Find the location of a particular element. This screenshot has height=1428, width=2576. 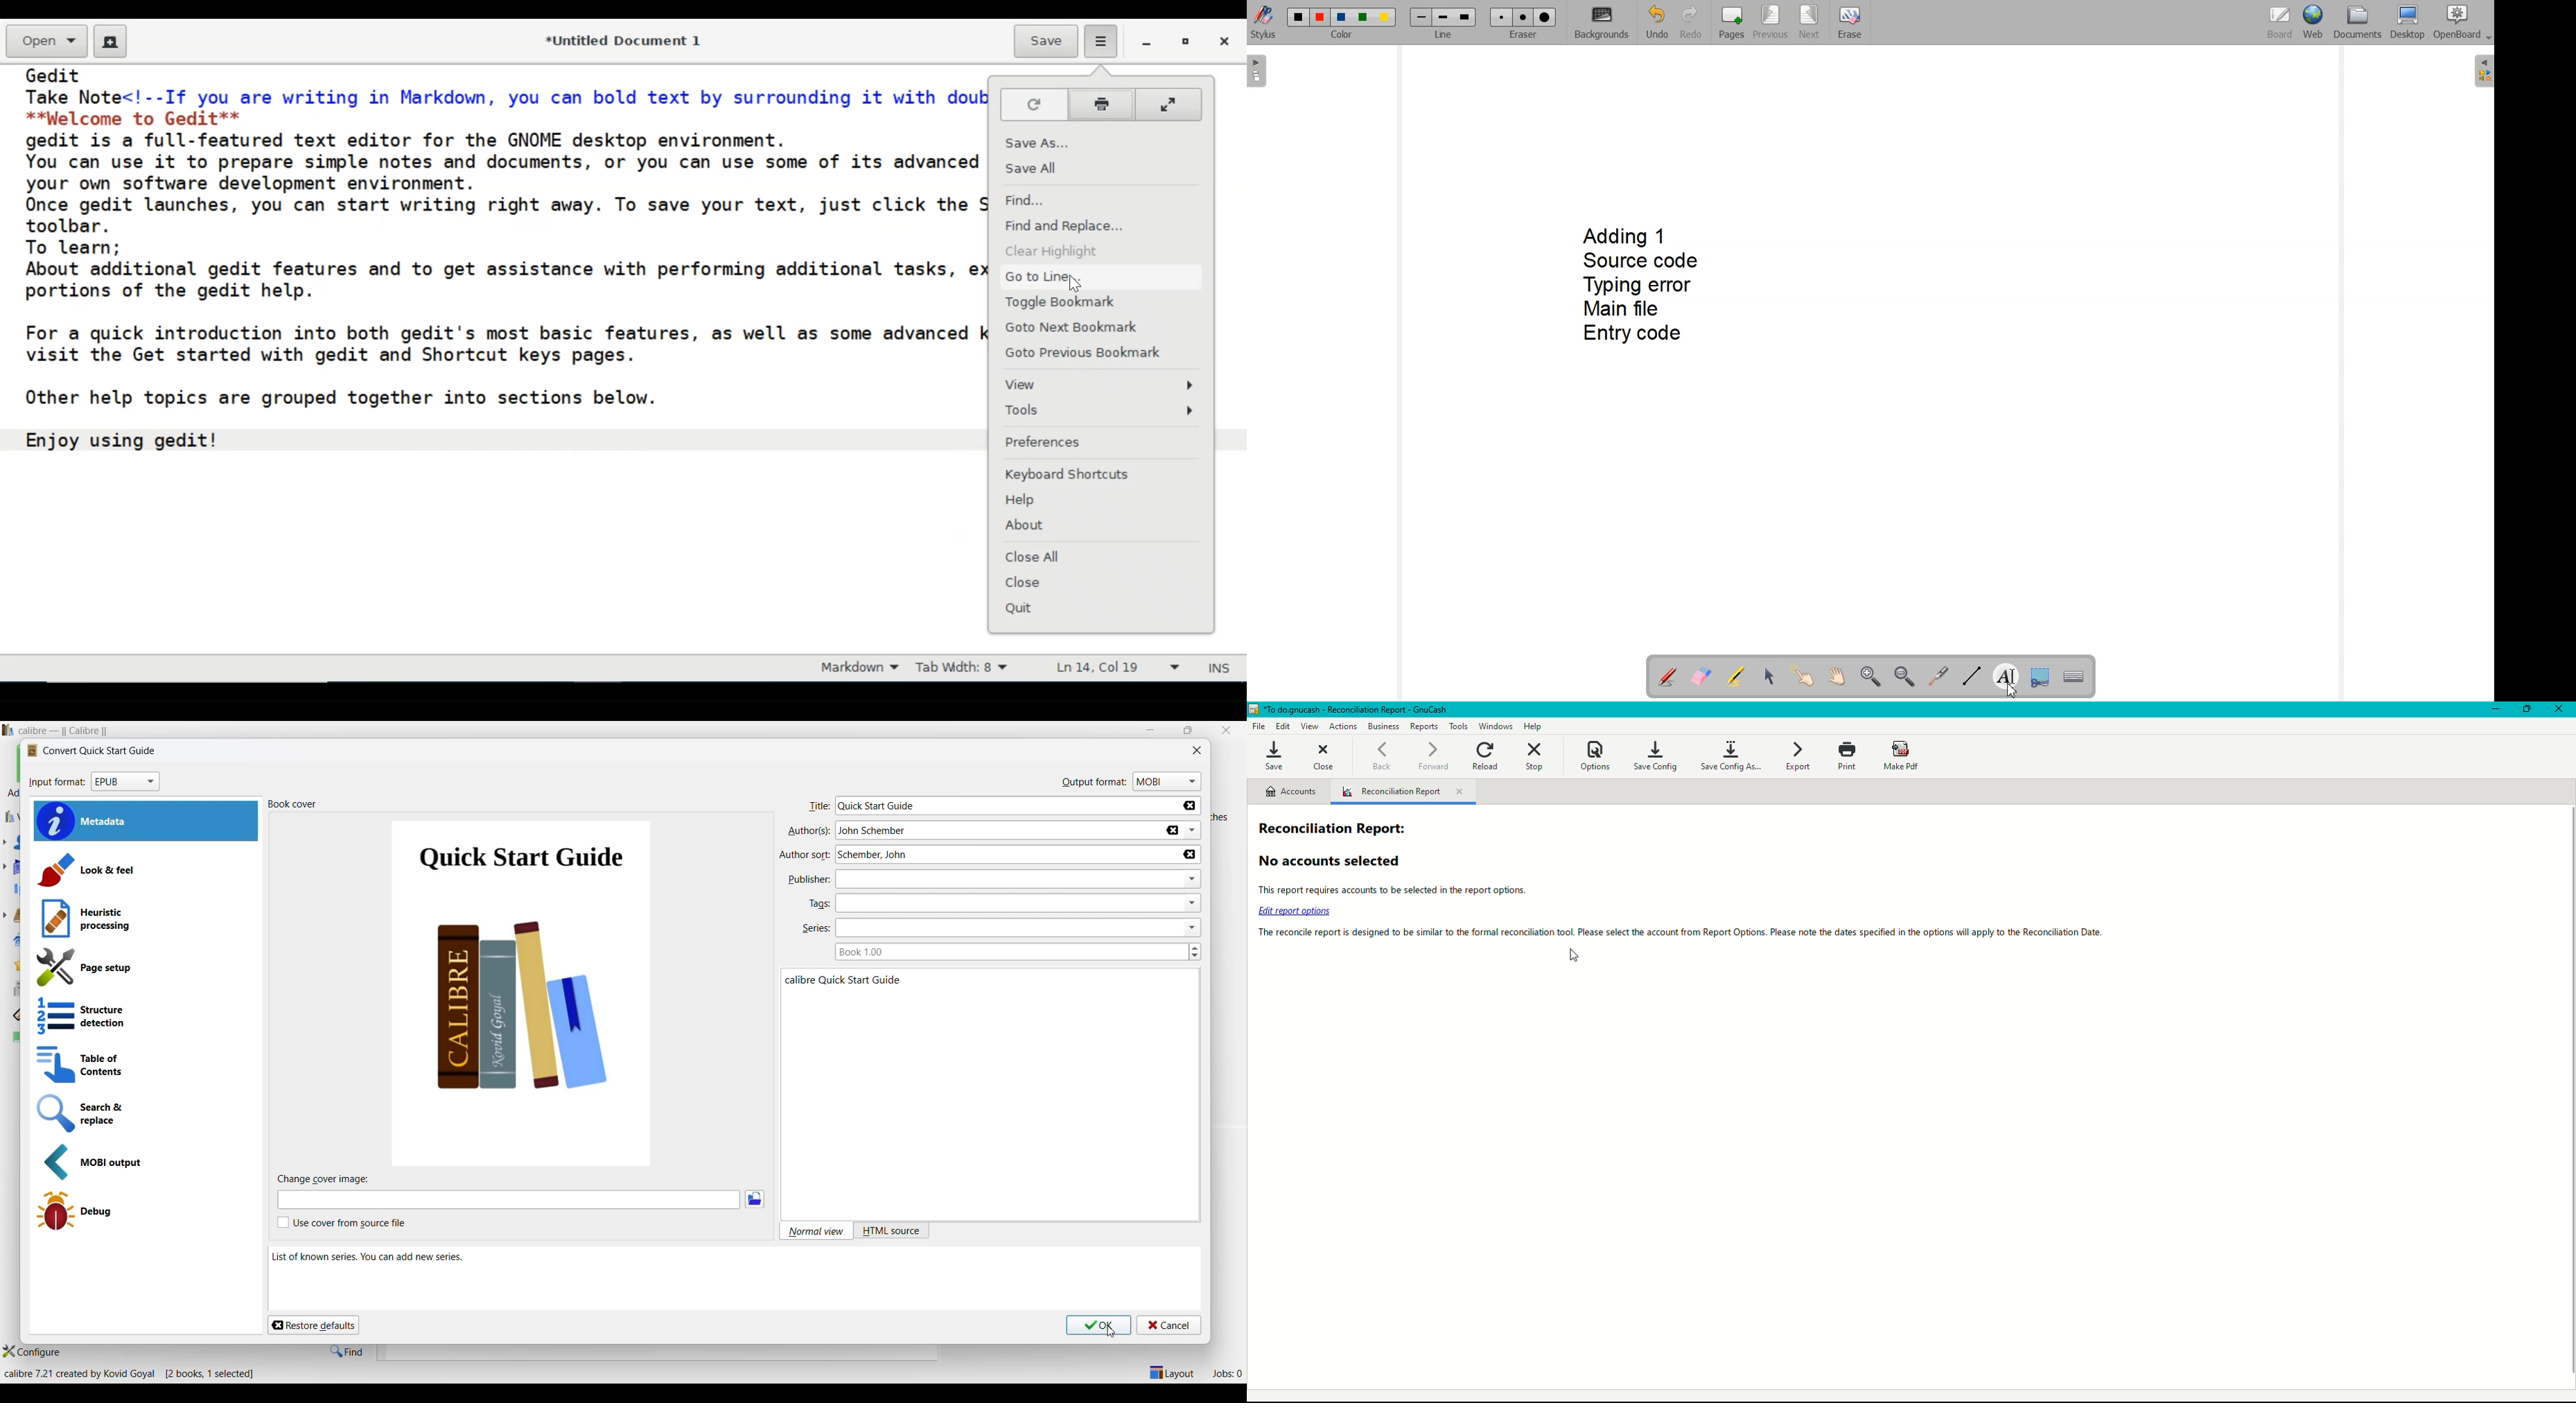

Save Config As is located at coordinates (1728, 754).